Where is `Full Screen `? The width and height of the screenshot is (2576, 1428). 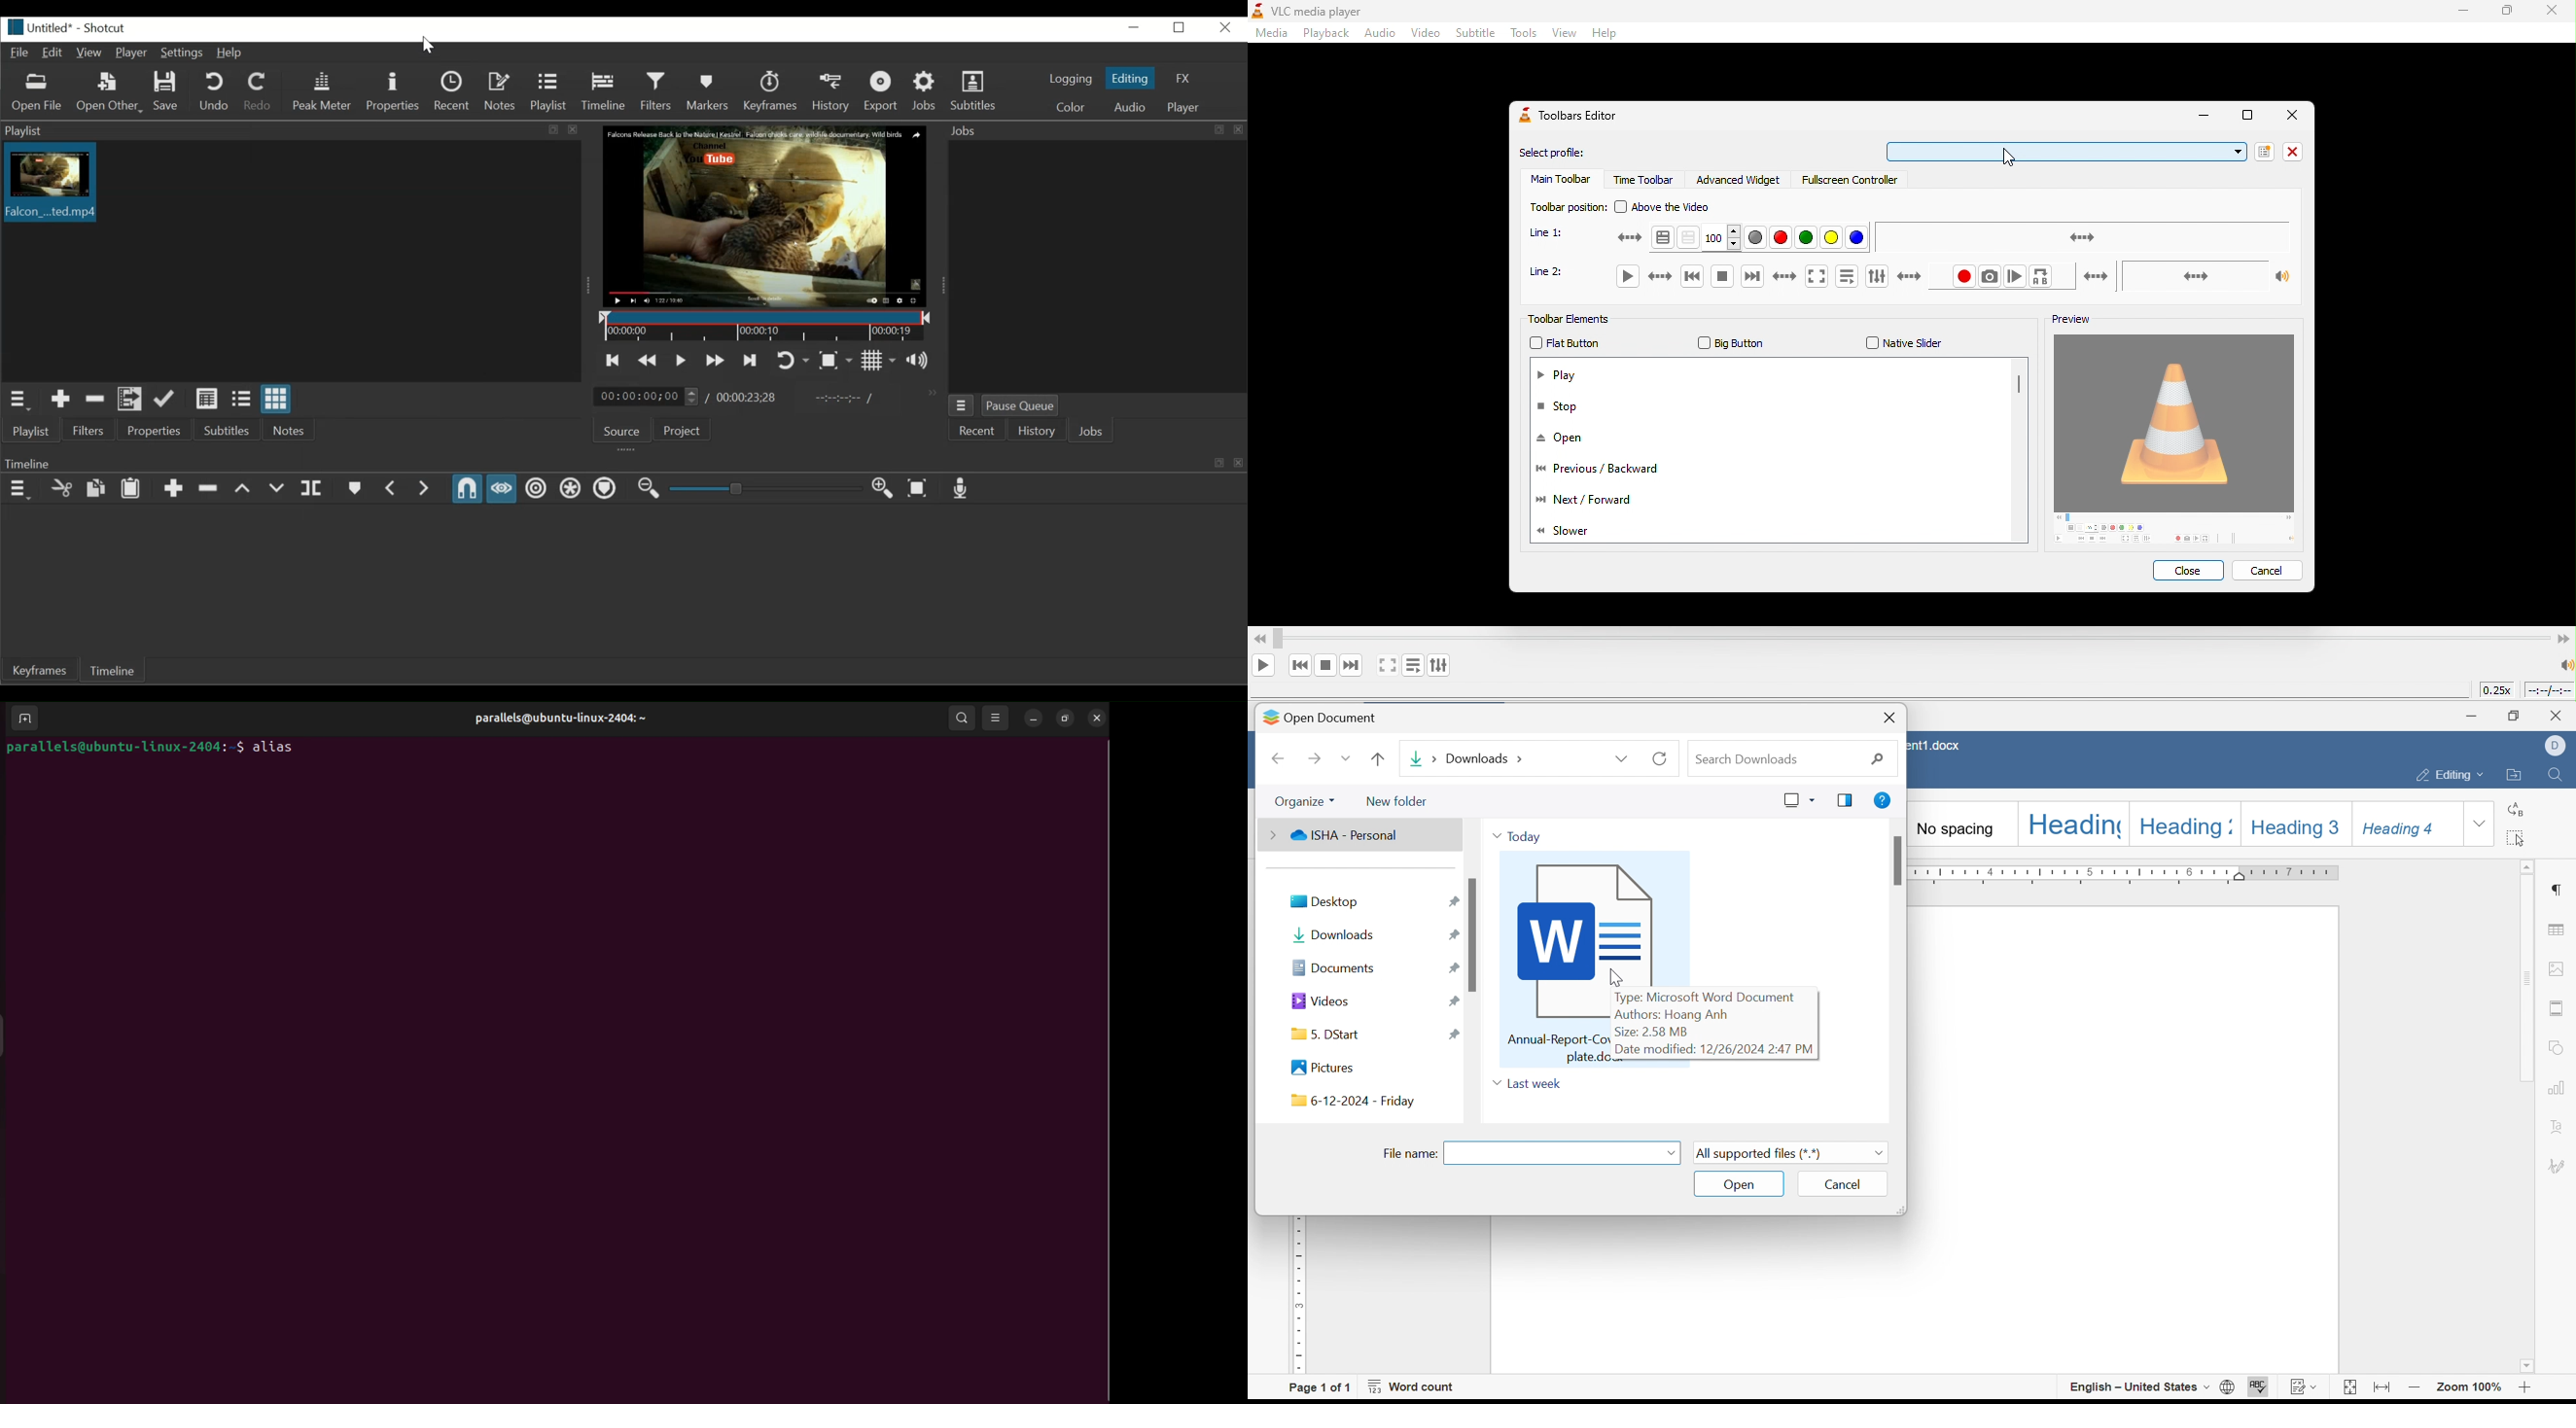 Full Screen  is located at coordinates (2244, 118).